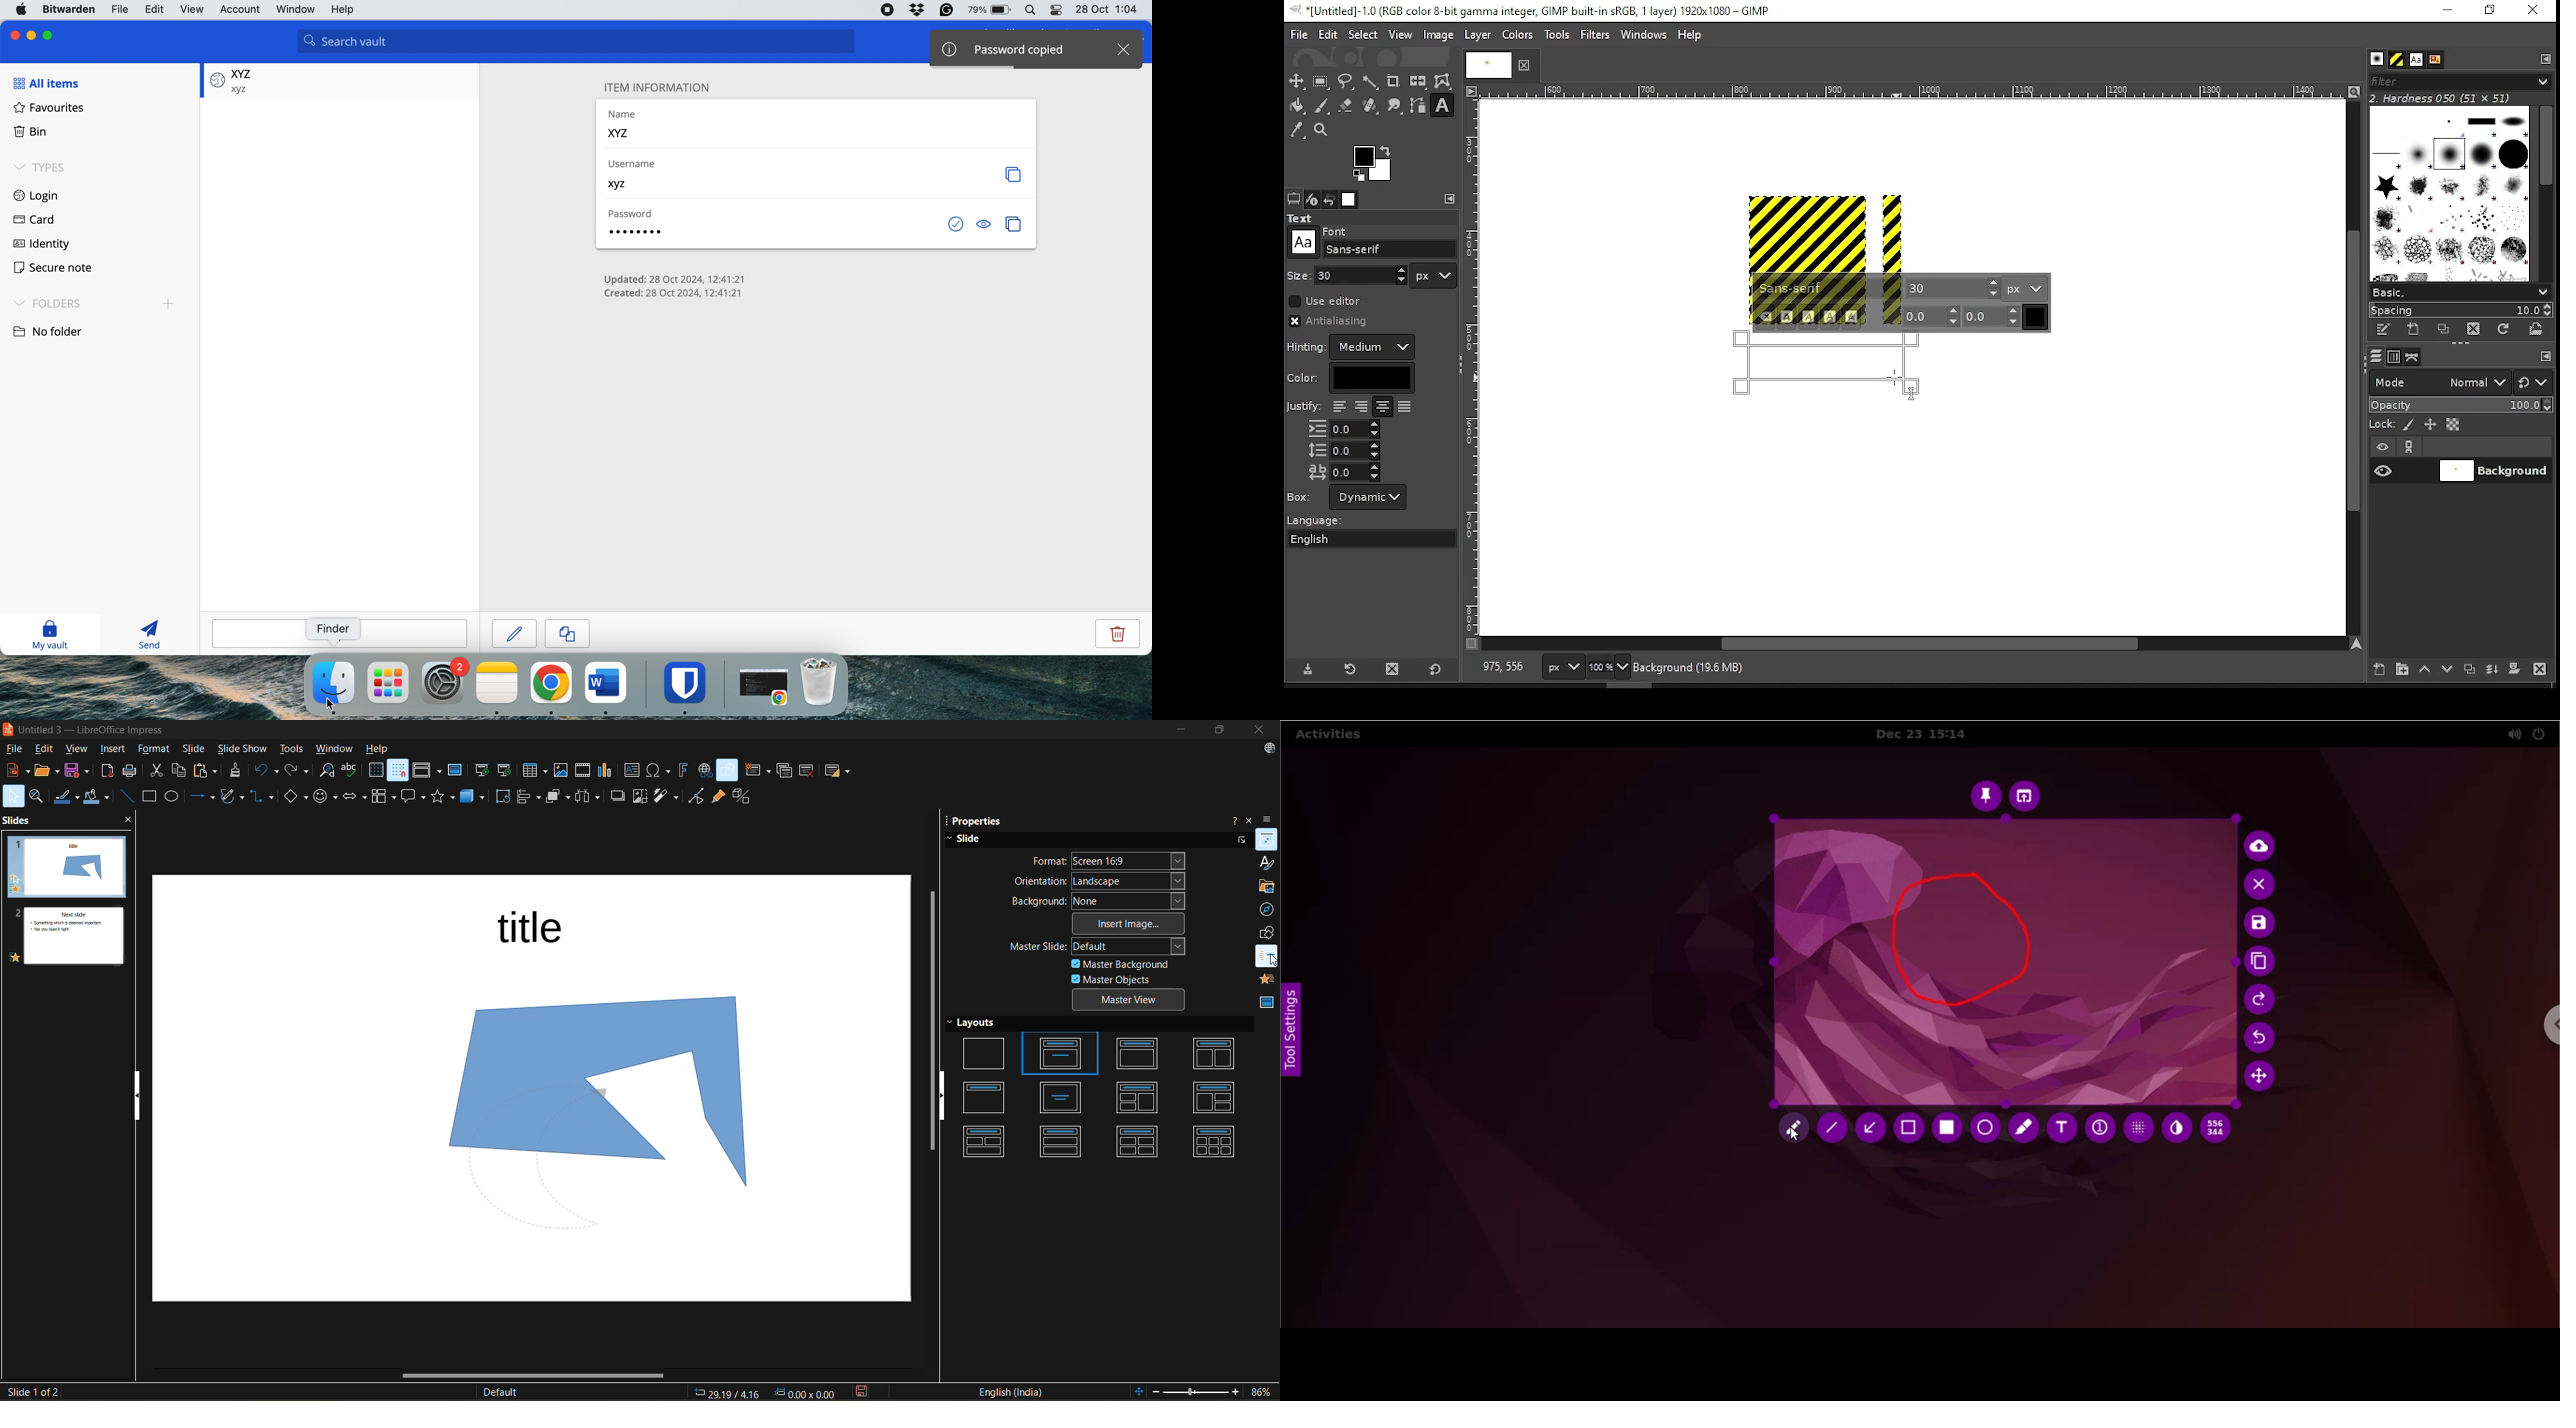  Describe the element at coordinates (1268, 935) in the screenshot. I see `shapes` at that location.